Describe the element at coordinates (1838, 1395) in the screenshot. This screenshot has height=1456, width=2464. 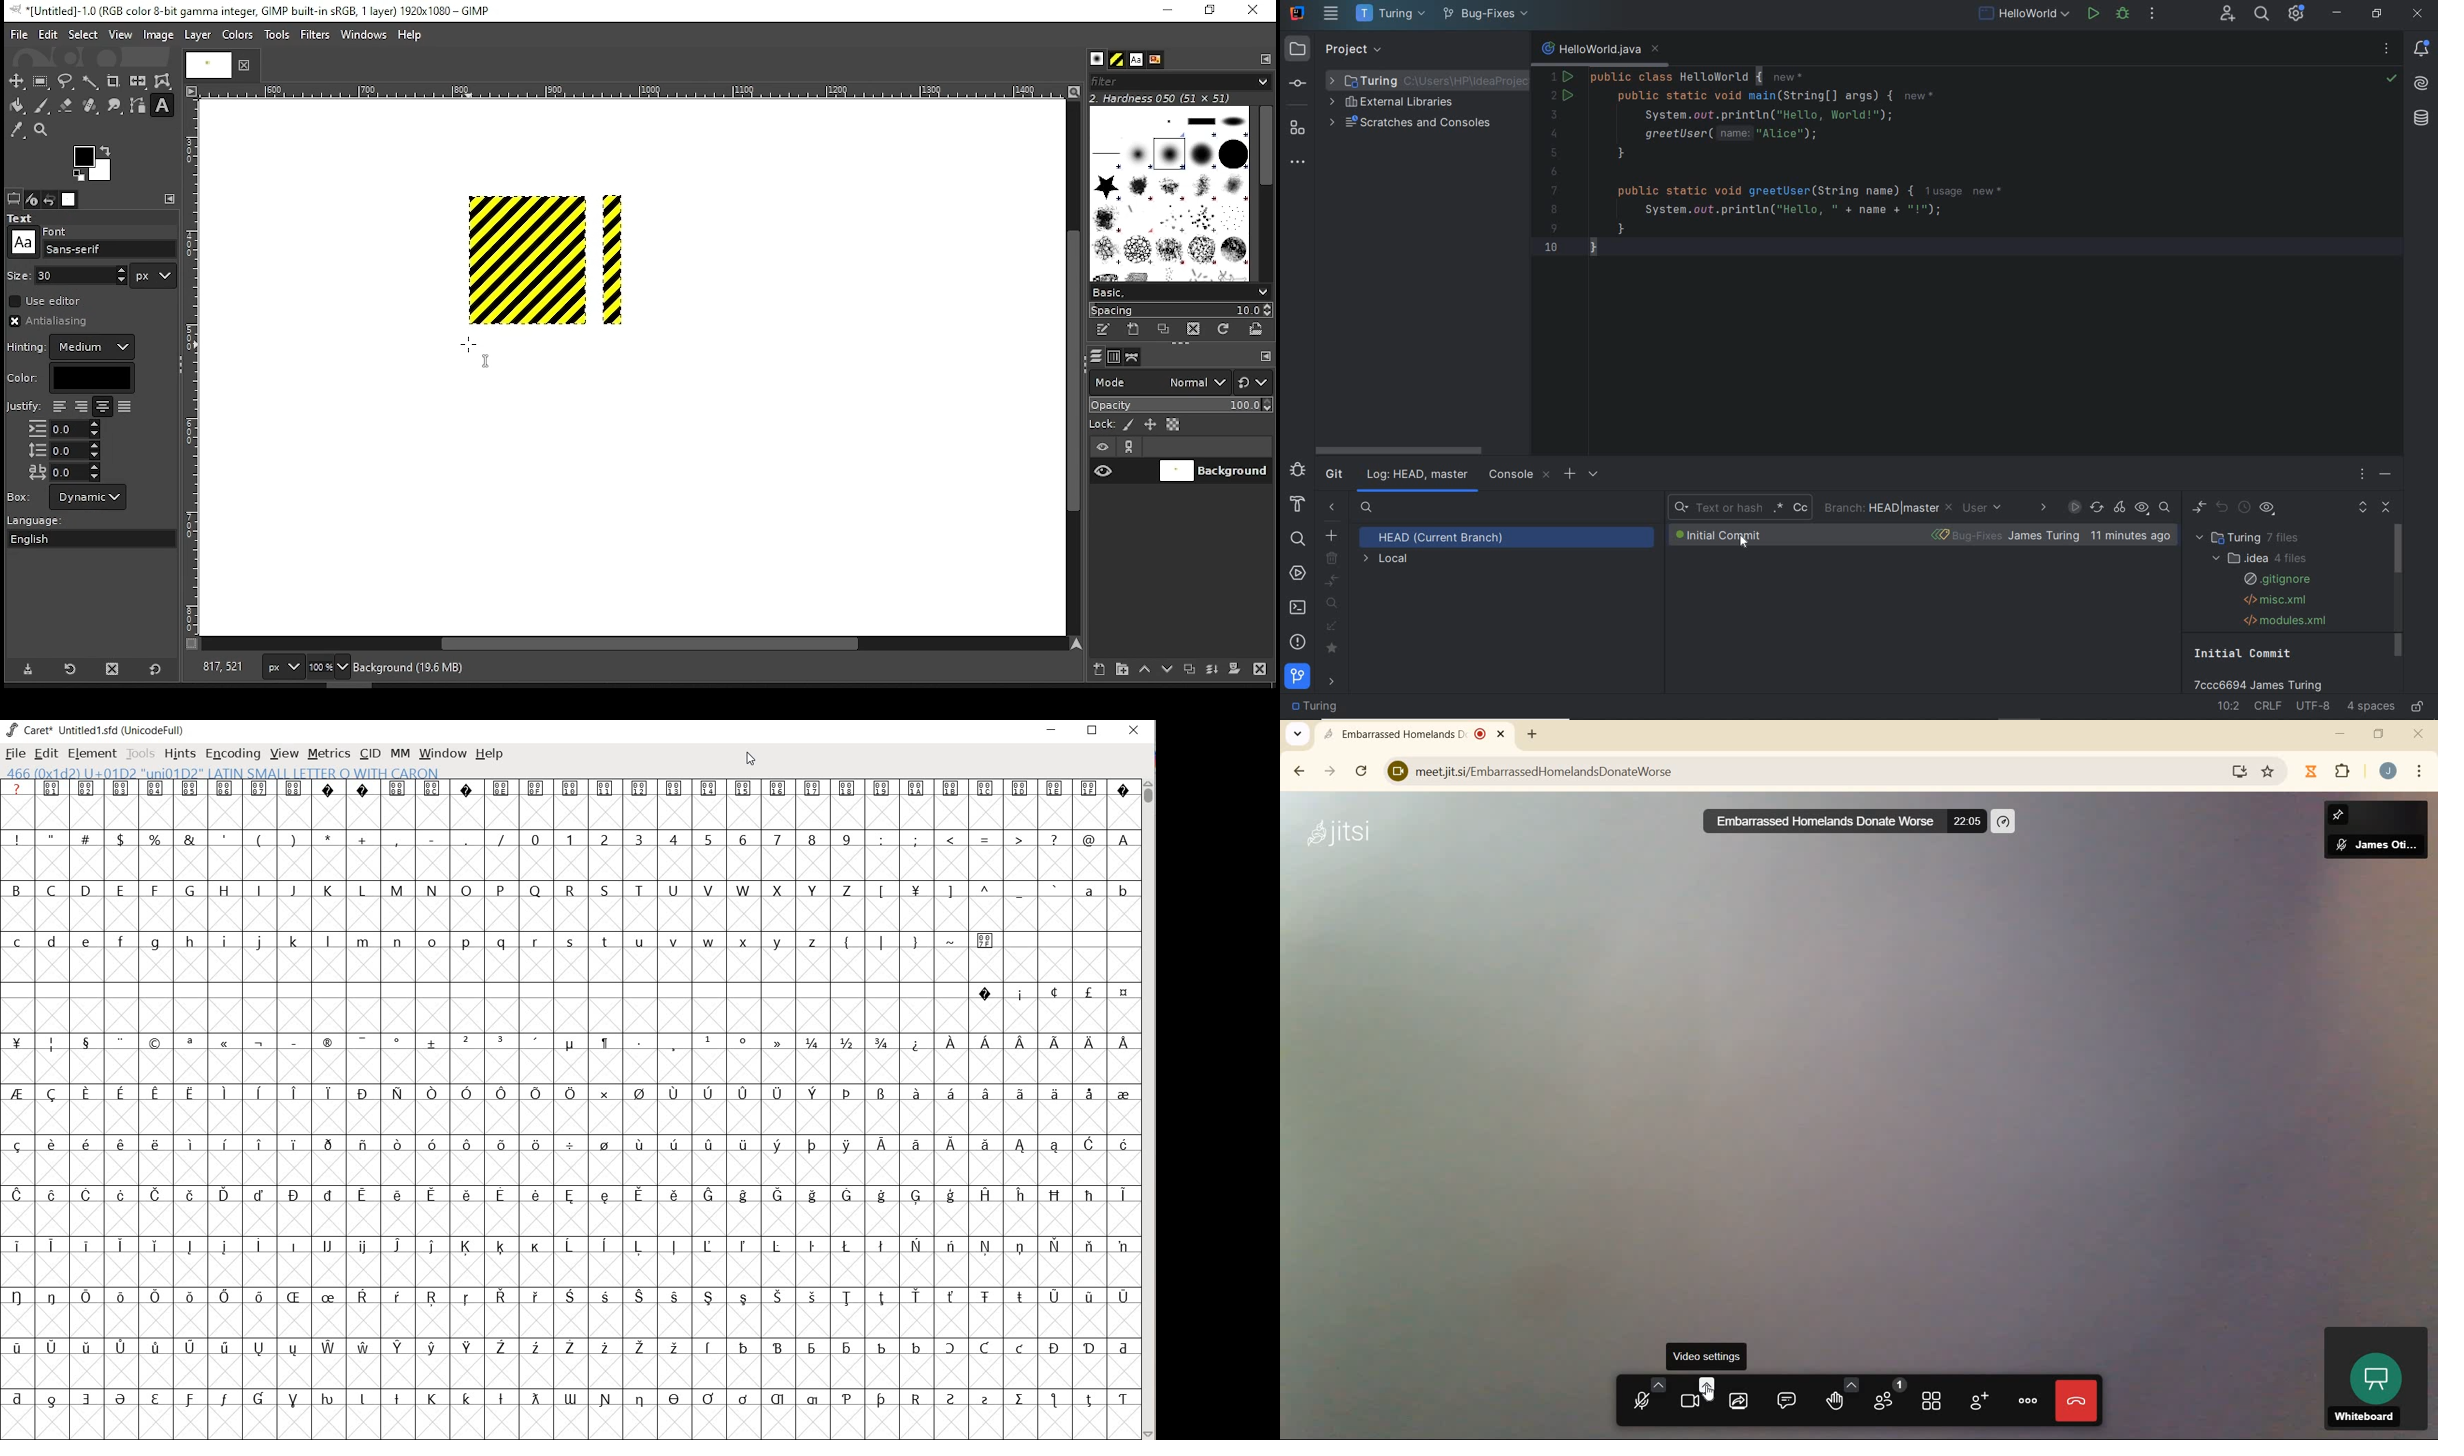
I see `raise your hand` at that location.